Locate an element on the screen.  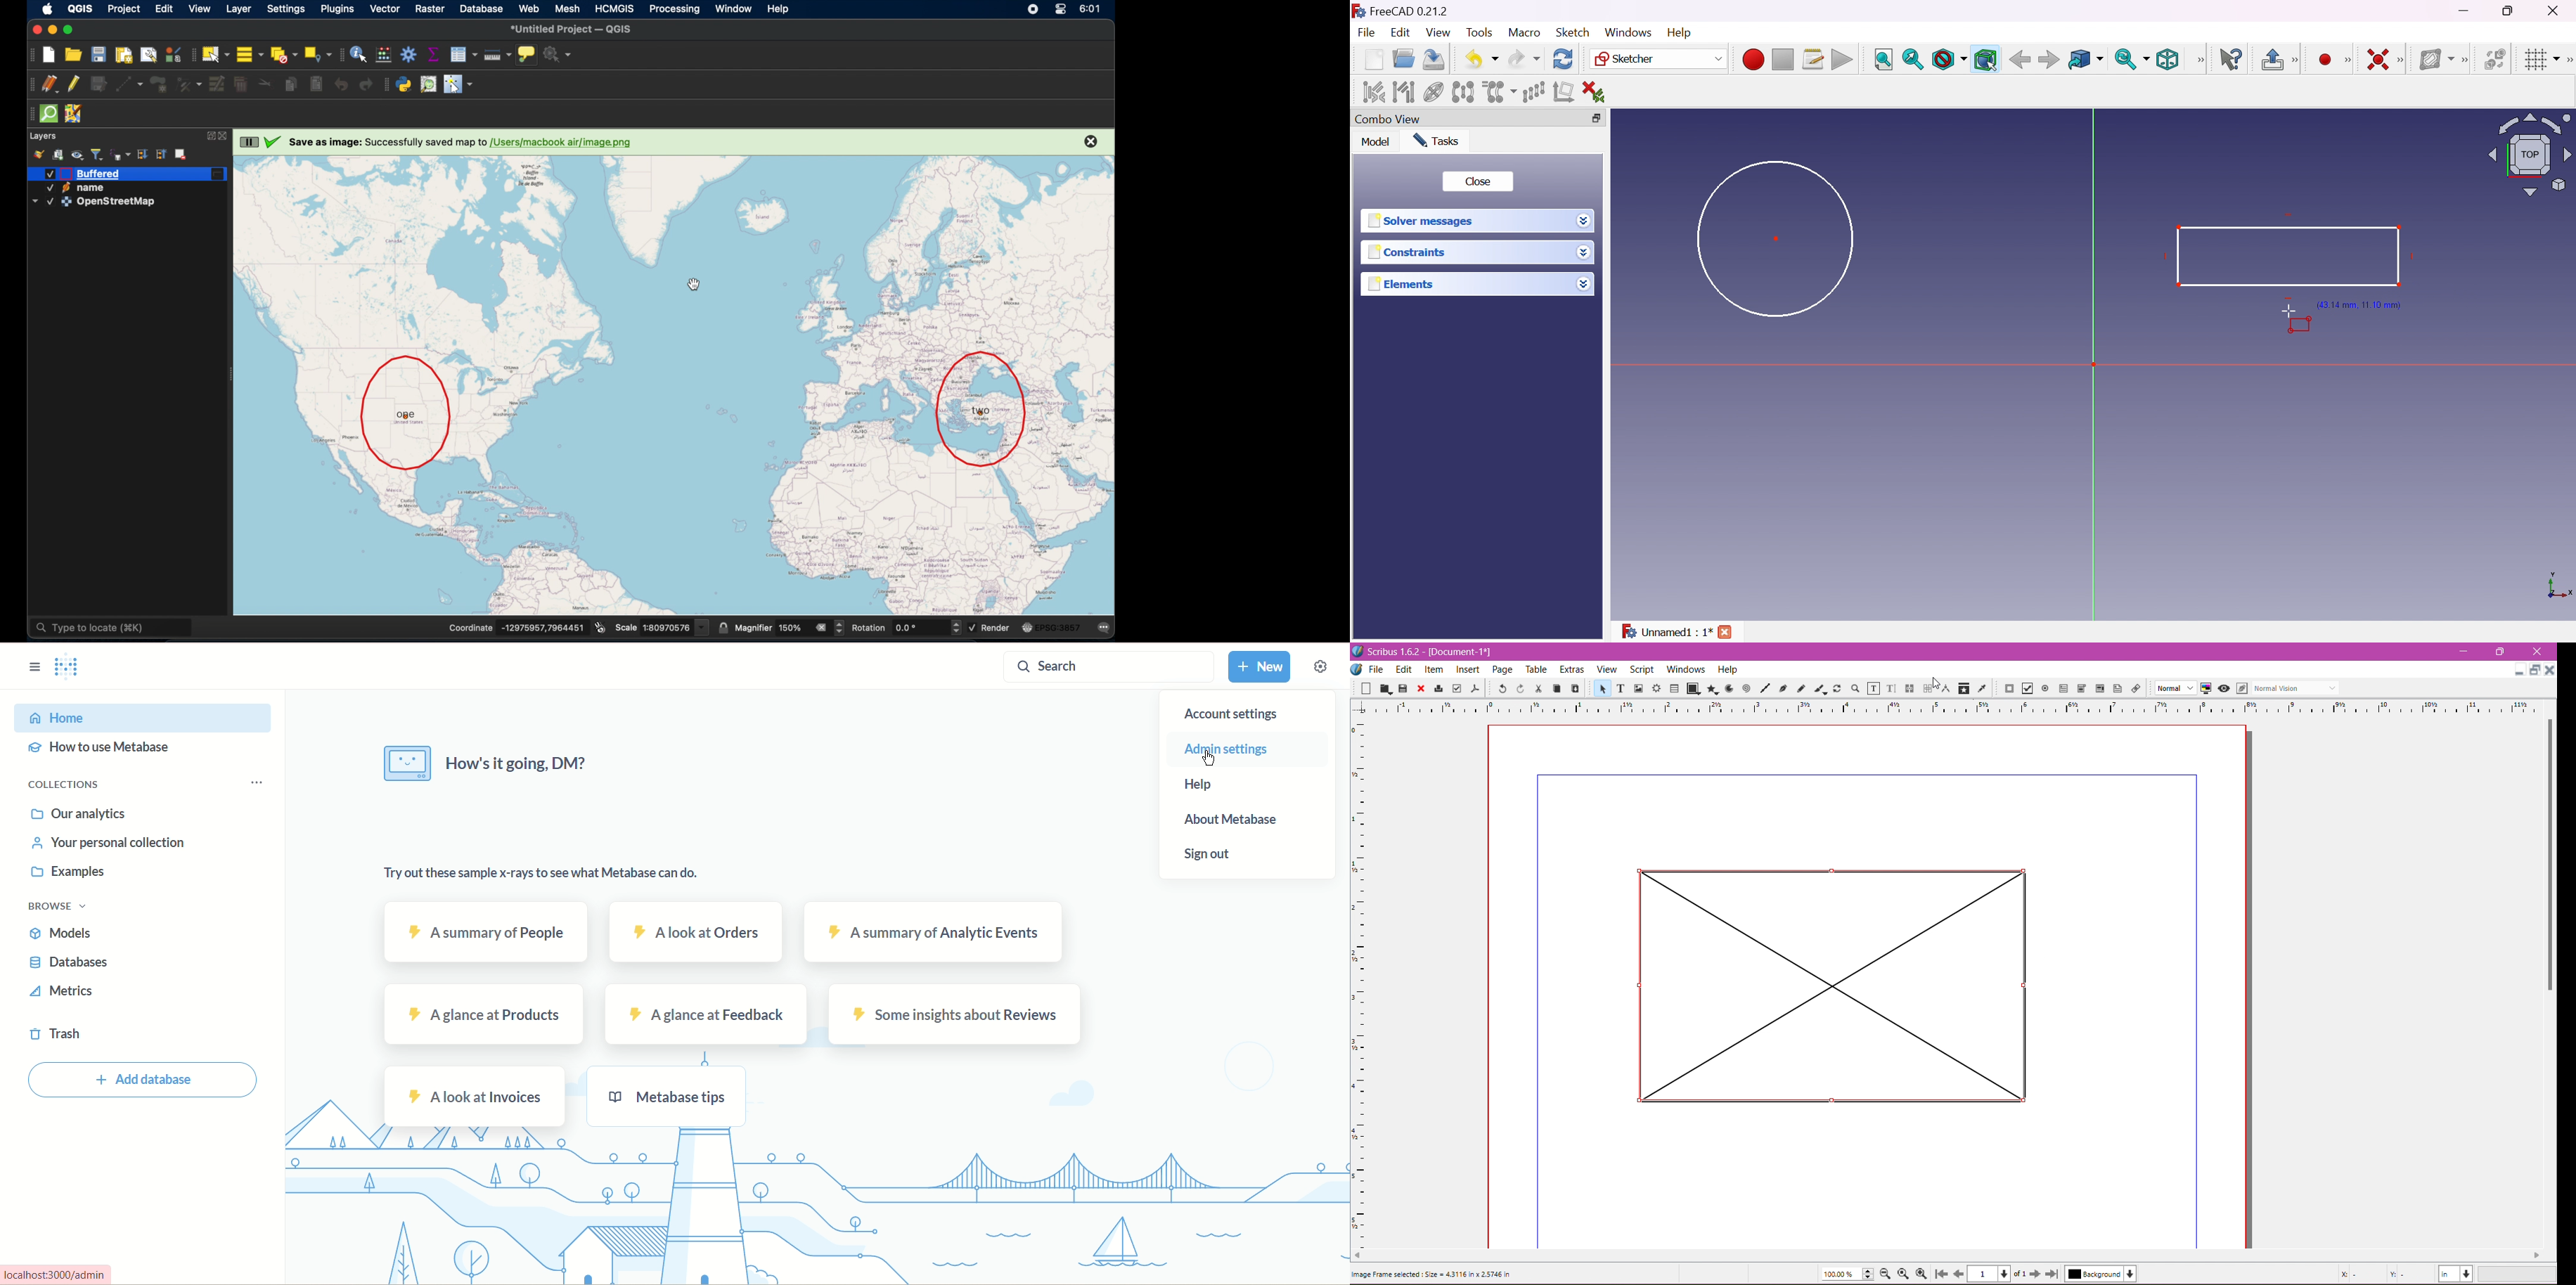
web is located at coordinates (529, 7).